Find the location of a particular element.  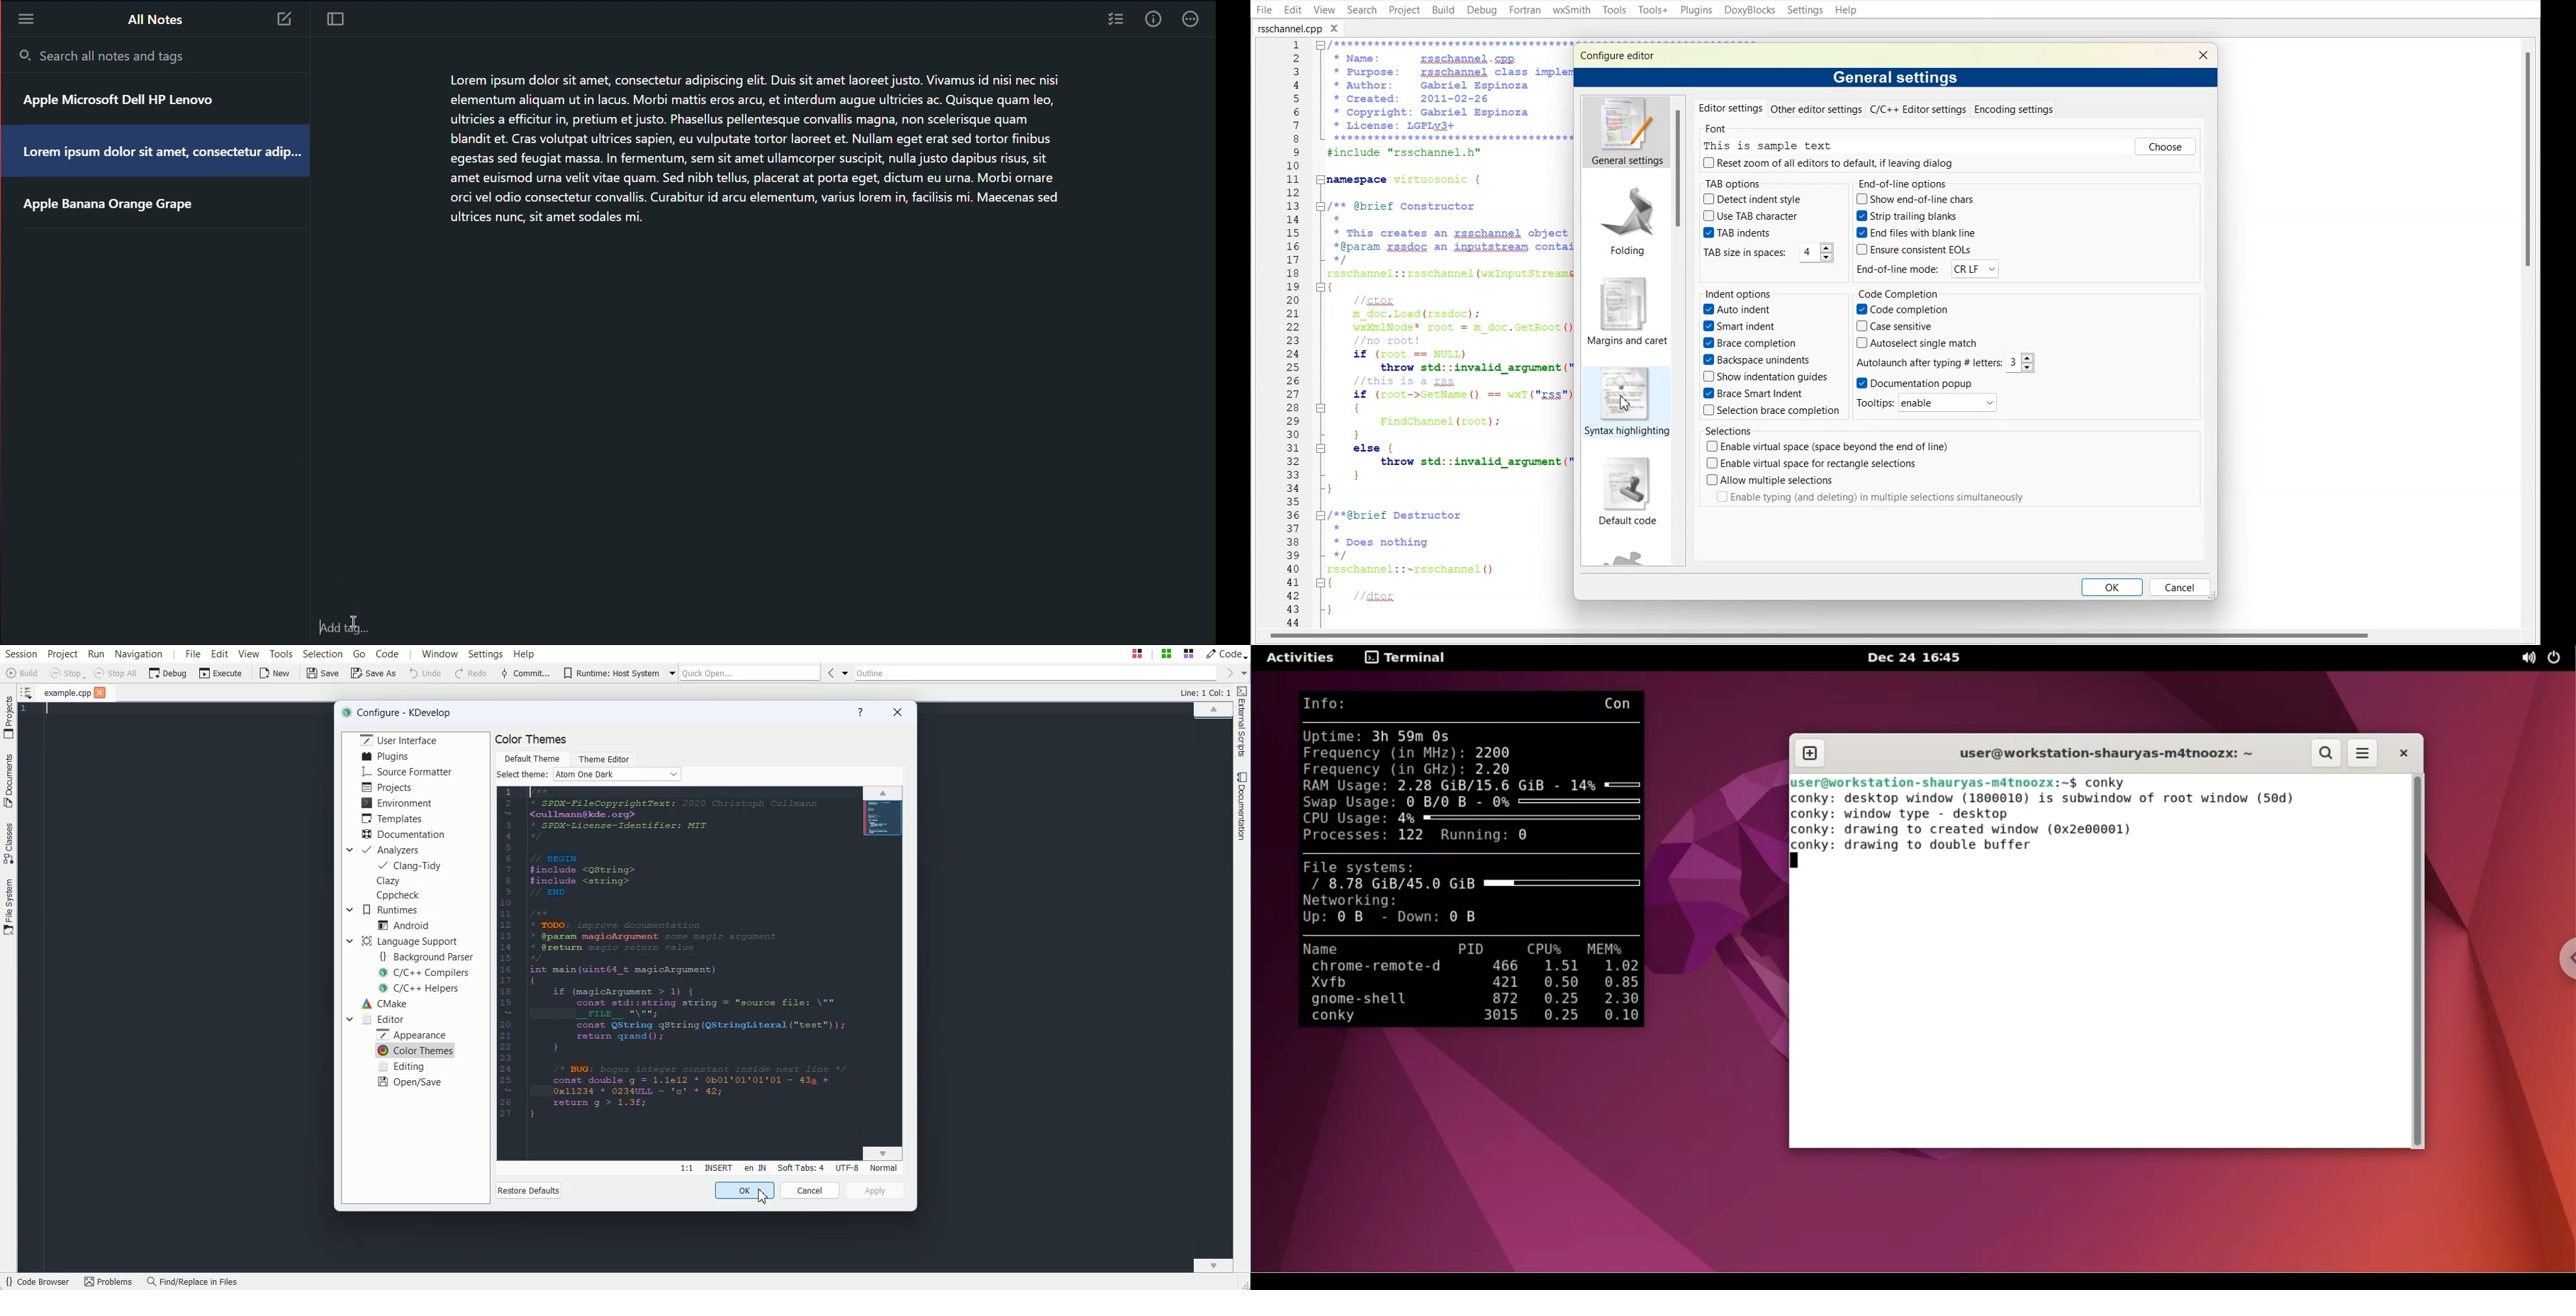

Cursor is located at coordinates (350, 621).